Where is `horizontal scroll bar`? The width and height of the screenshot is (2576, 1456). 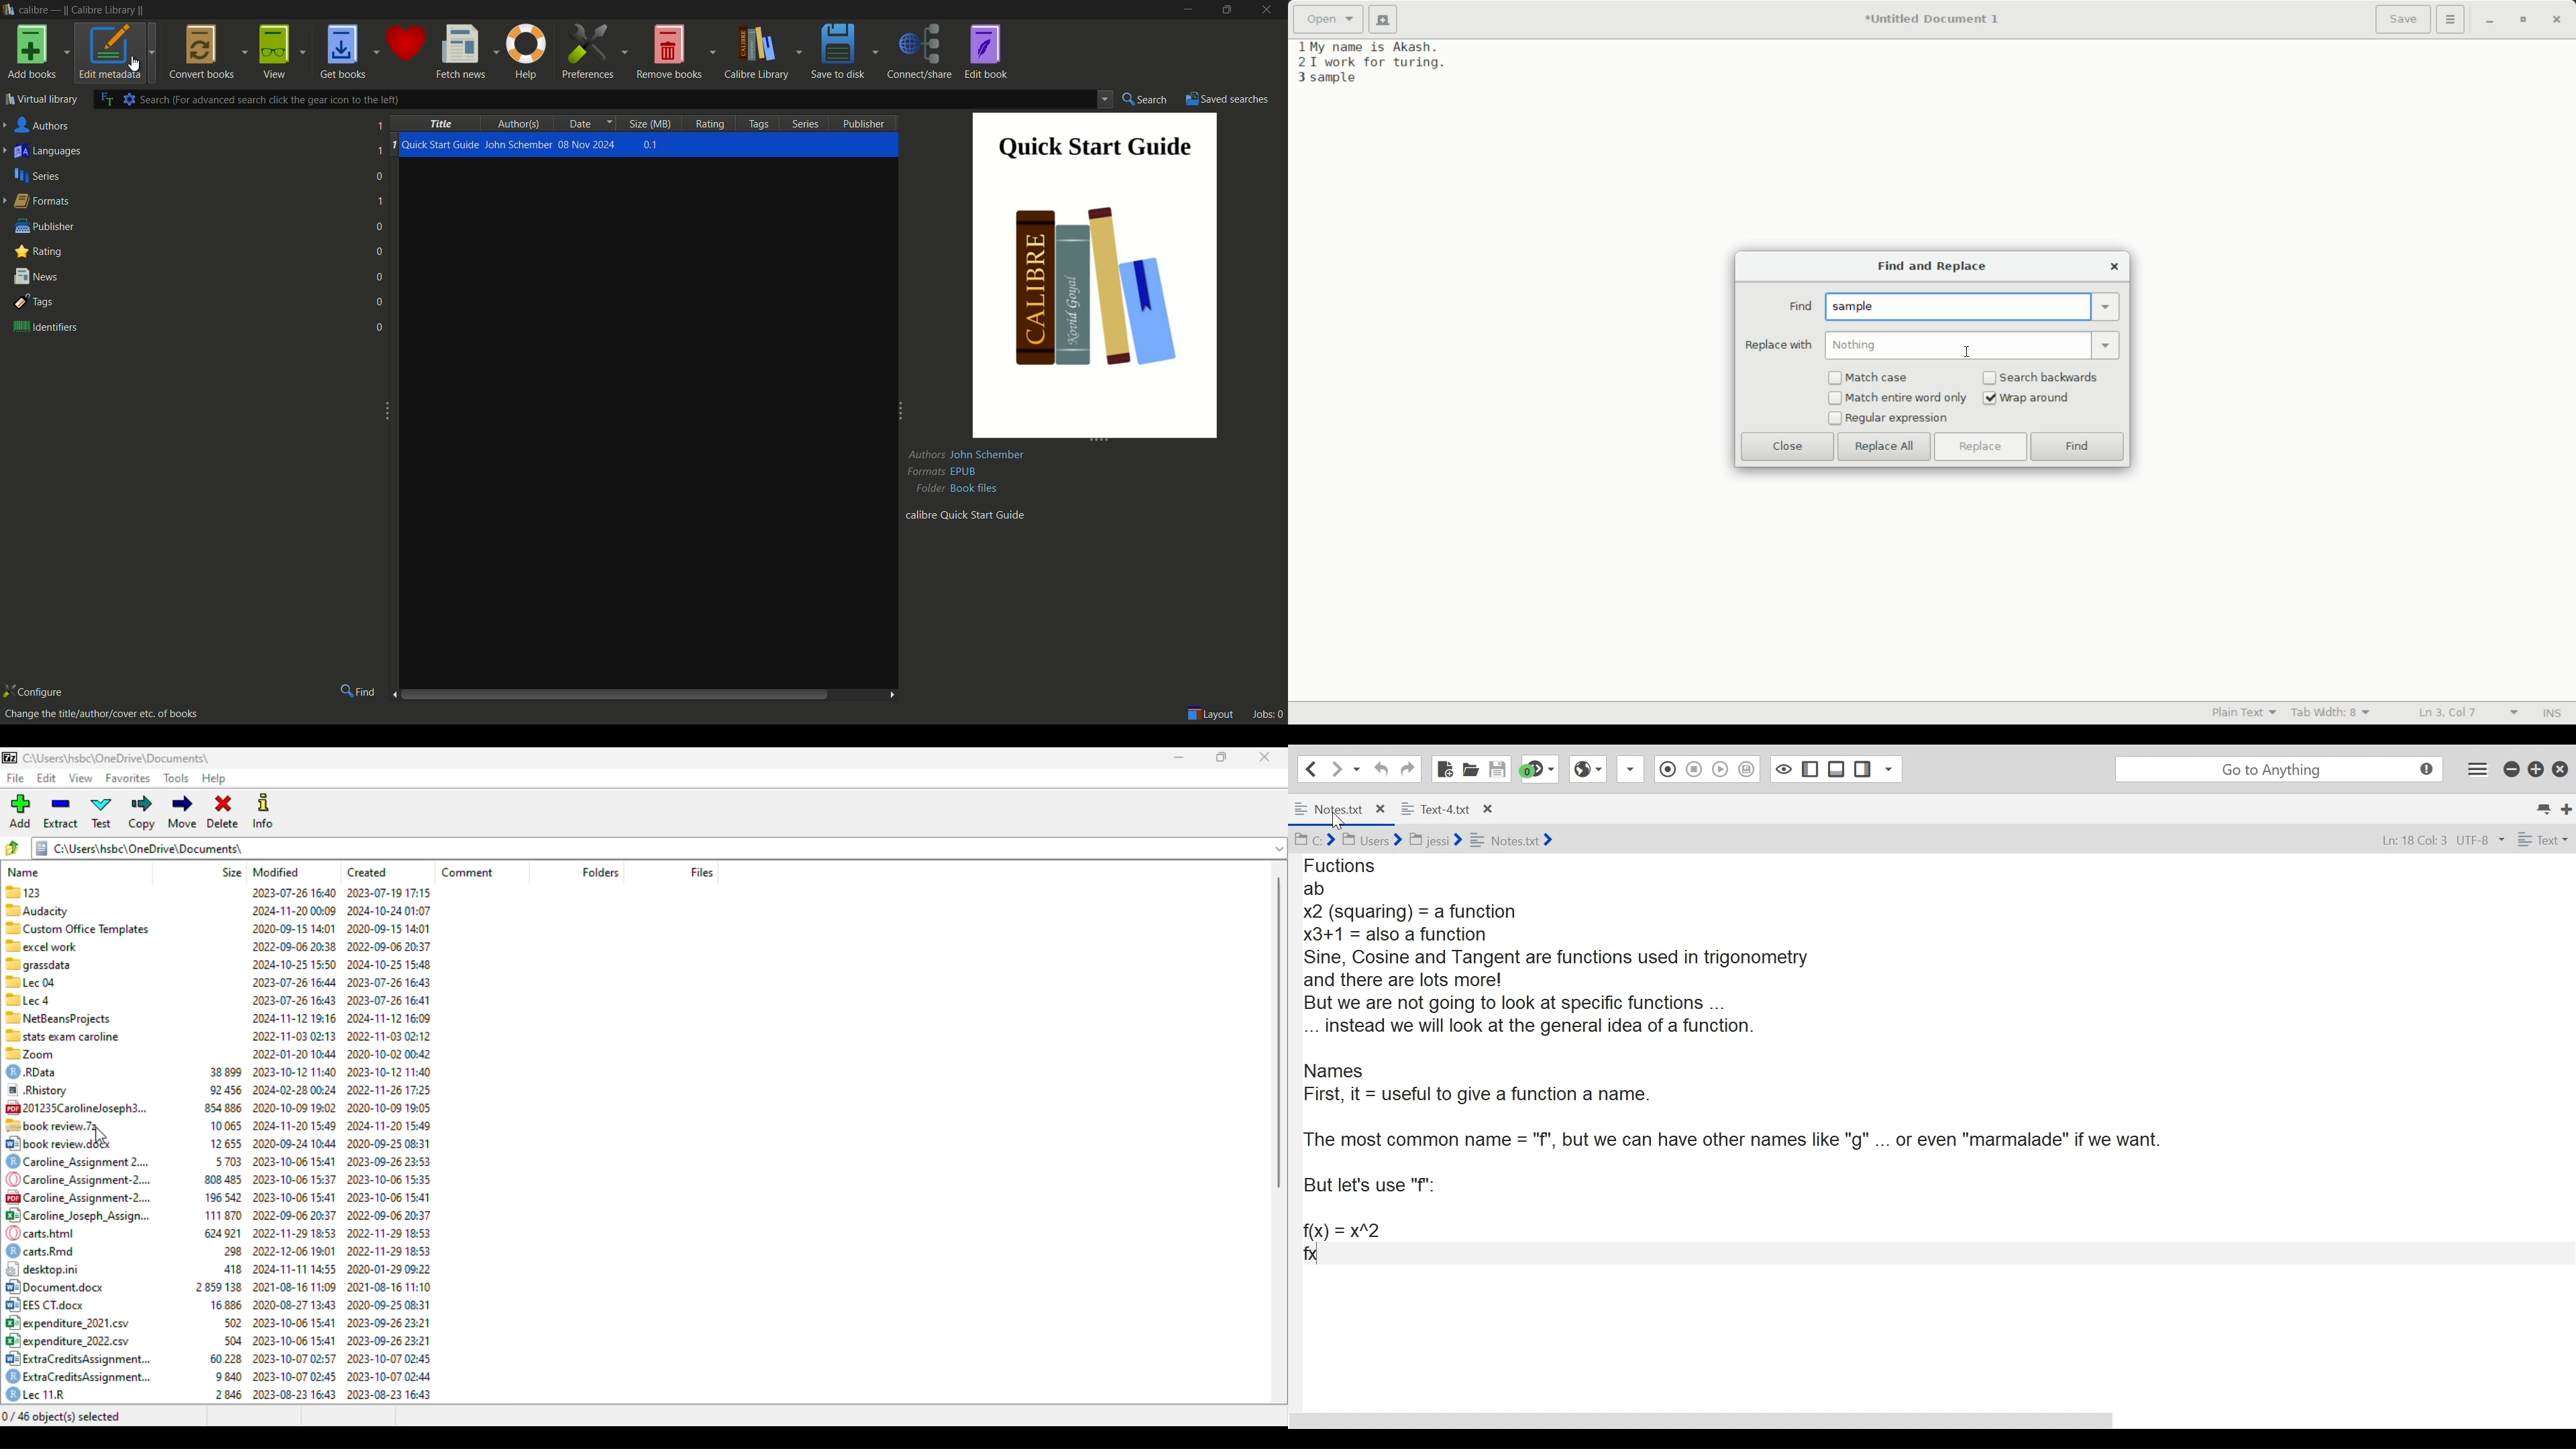 horizontal scroll bar is located at coordinates (1717, 1415).